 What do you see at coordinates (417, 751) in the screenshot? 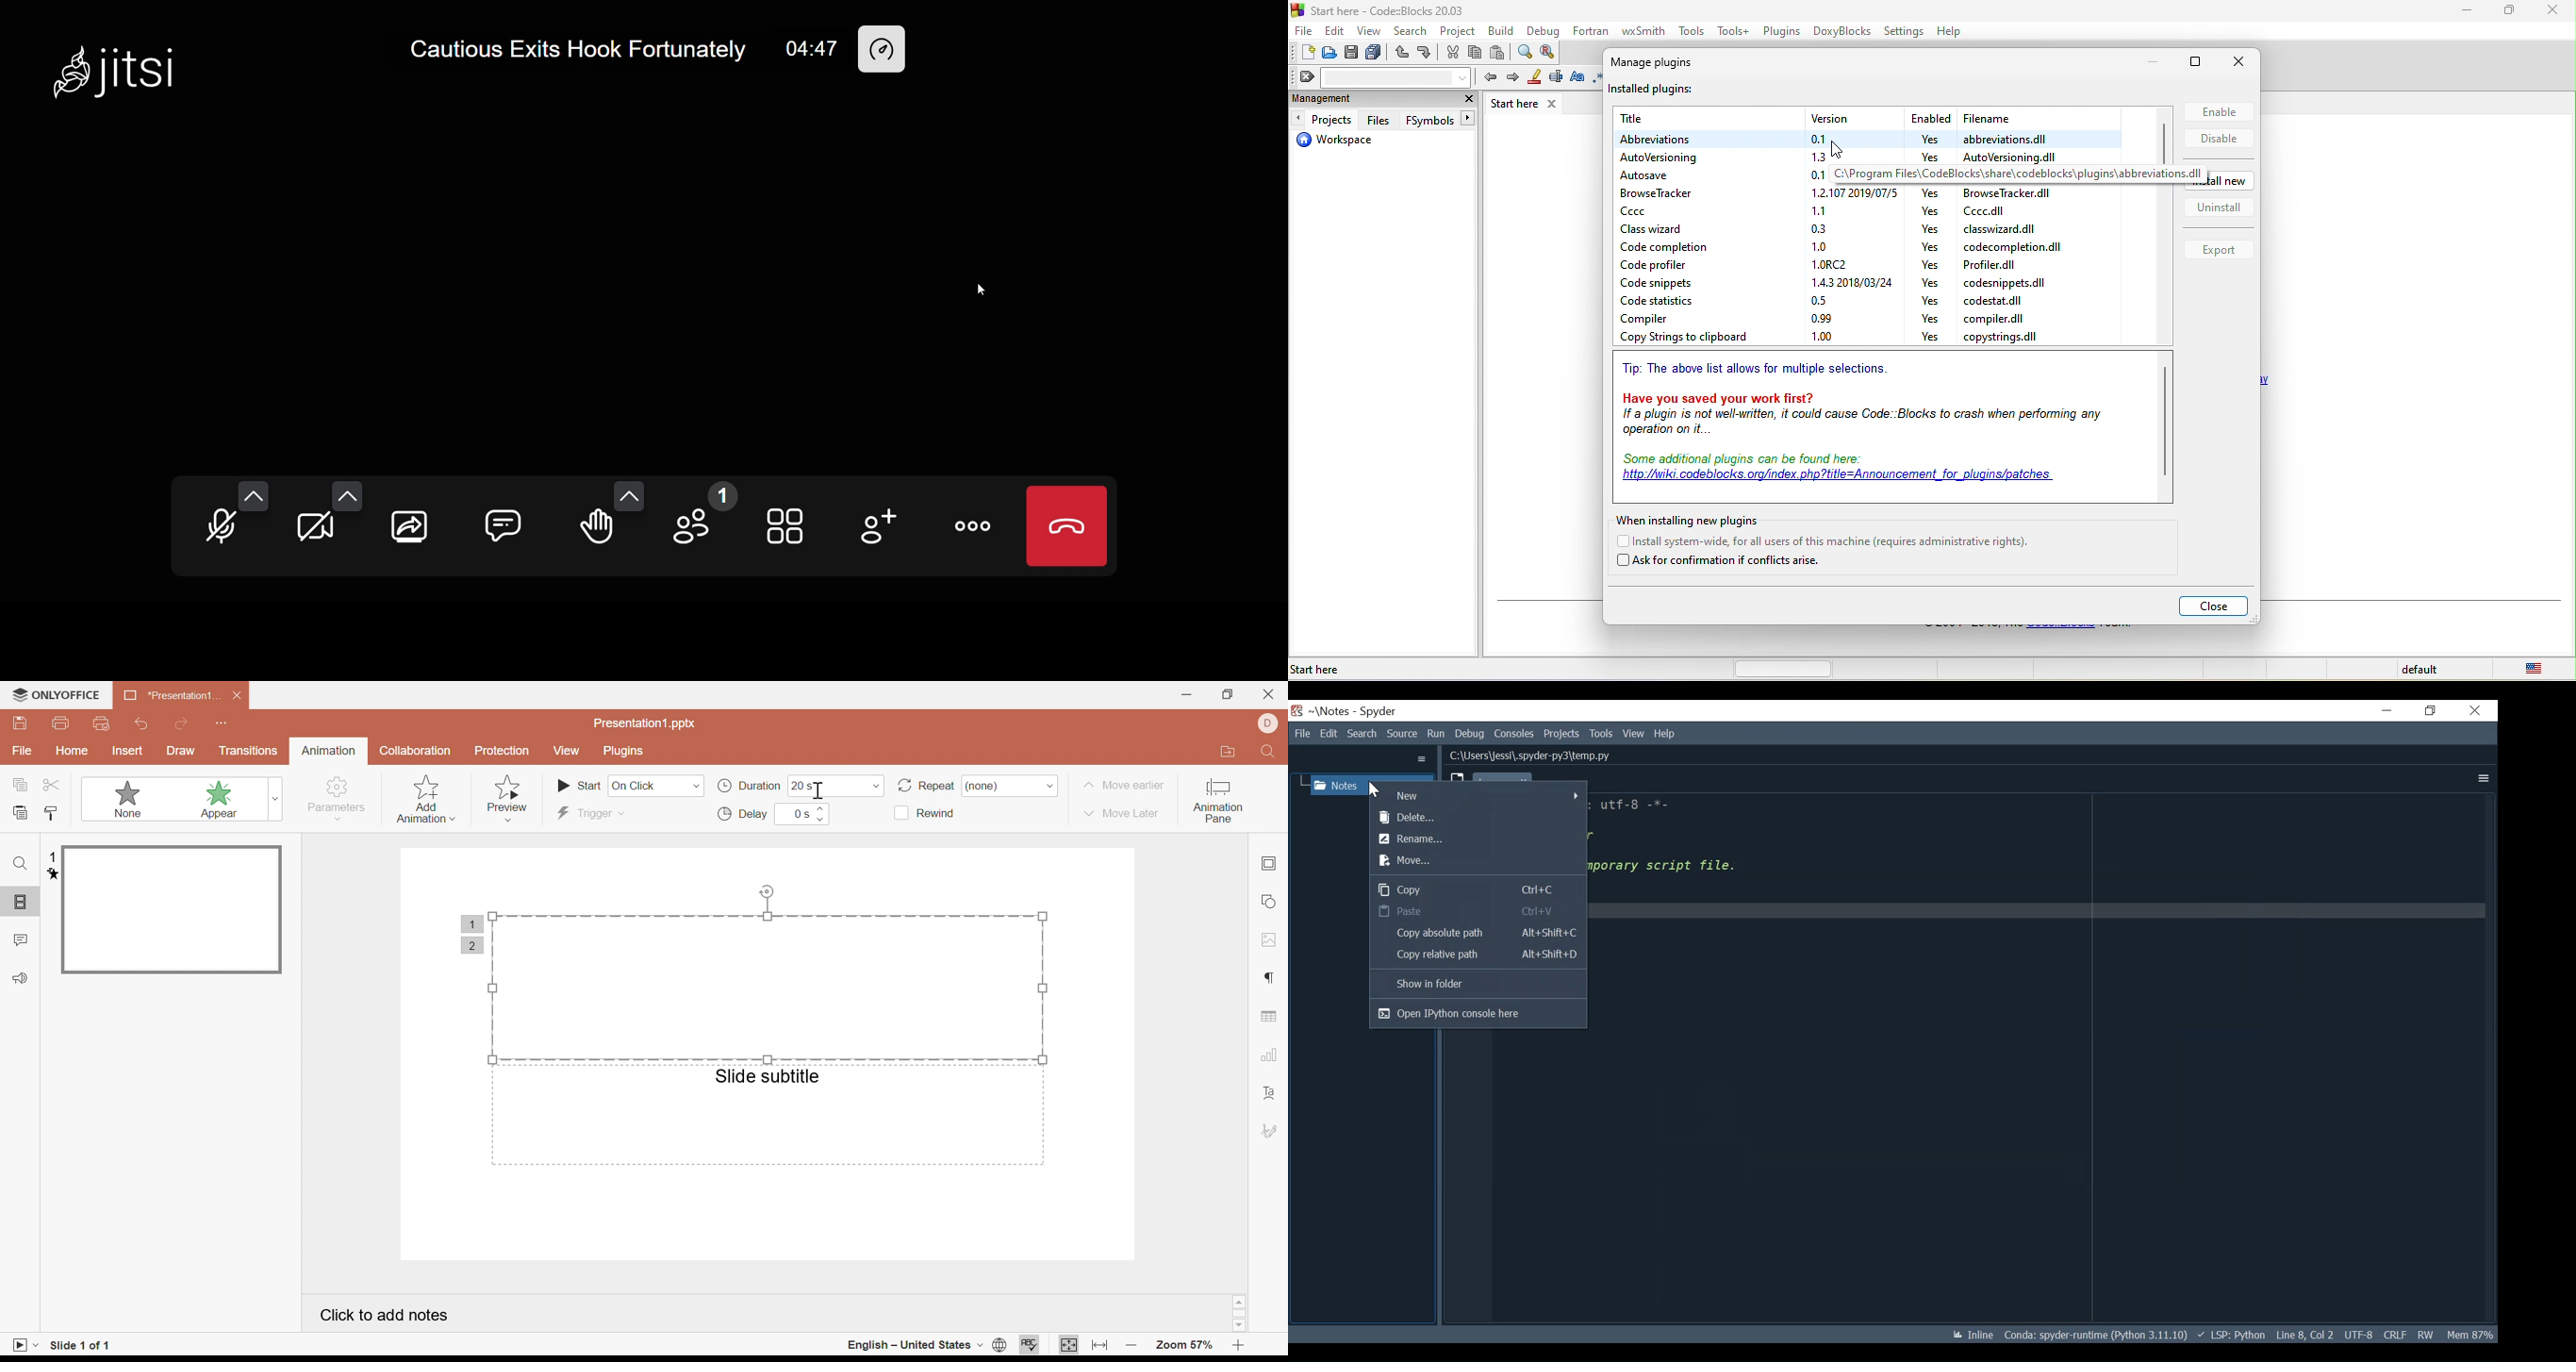
I see `collaboration` at bounding box center [417, 751].